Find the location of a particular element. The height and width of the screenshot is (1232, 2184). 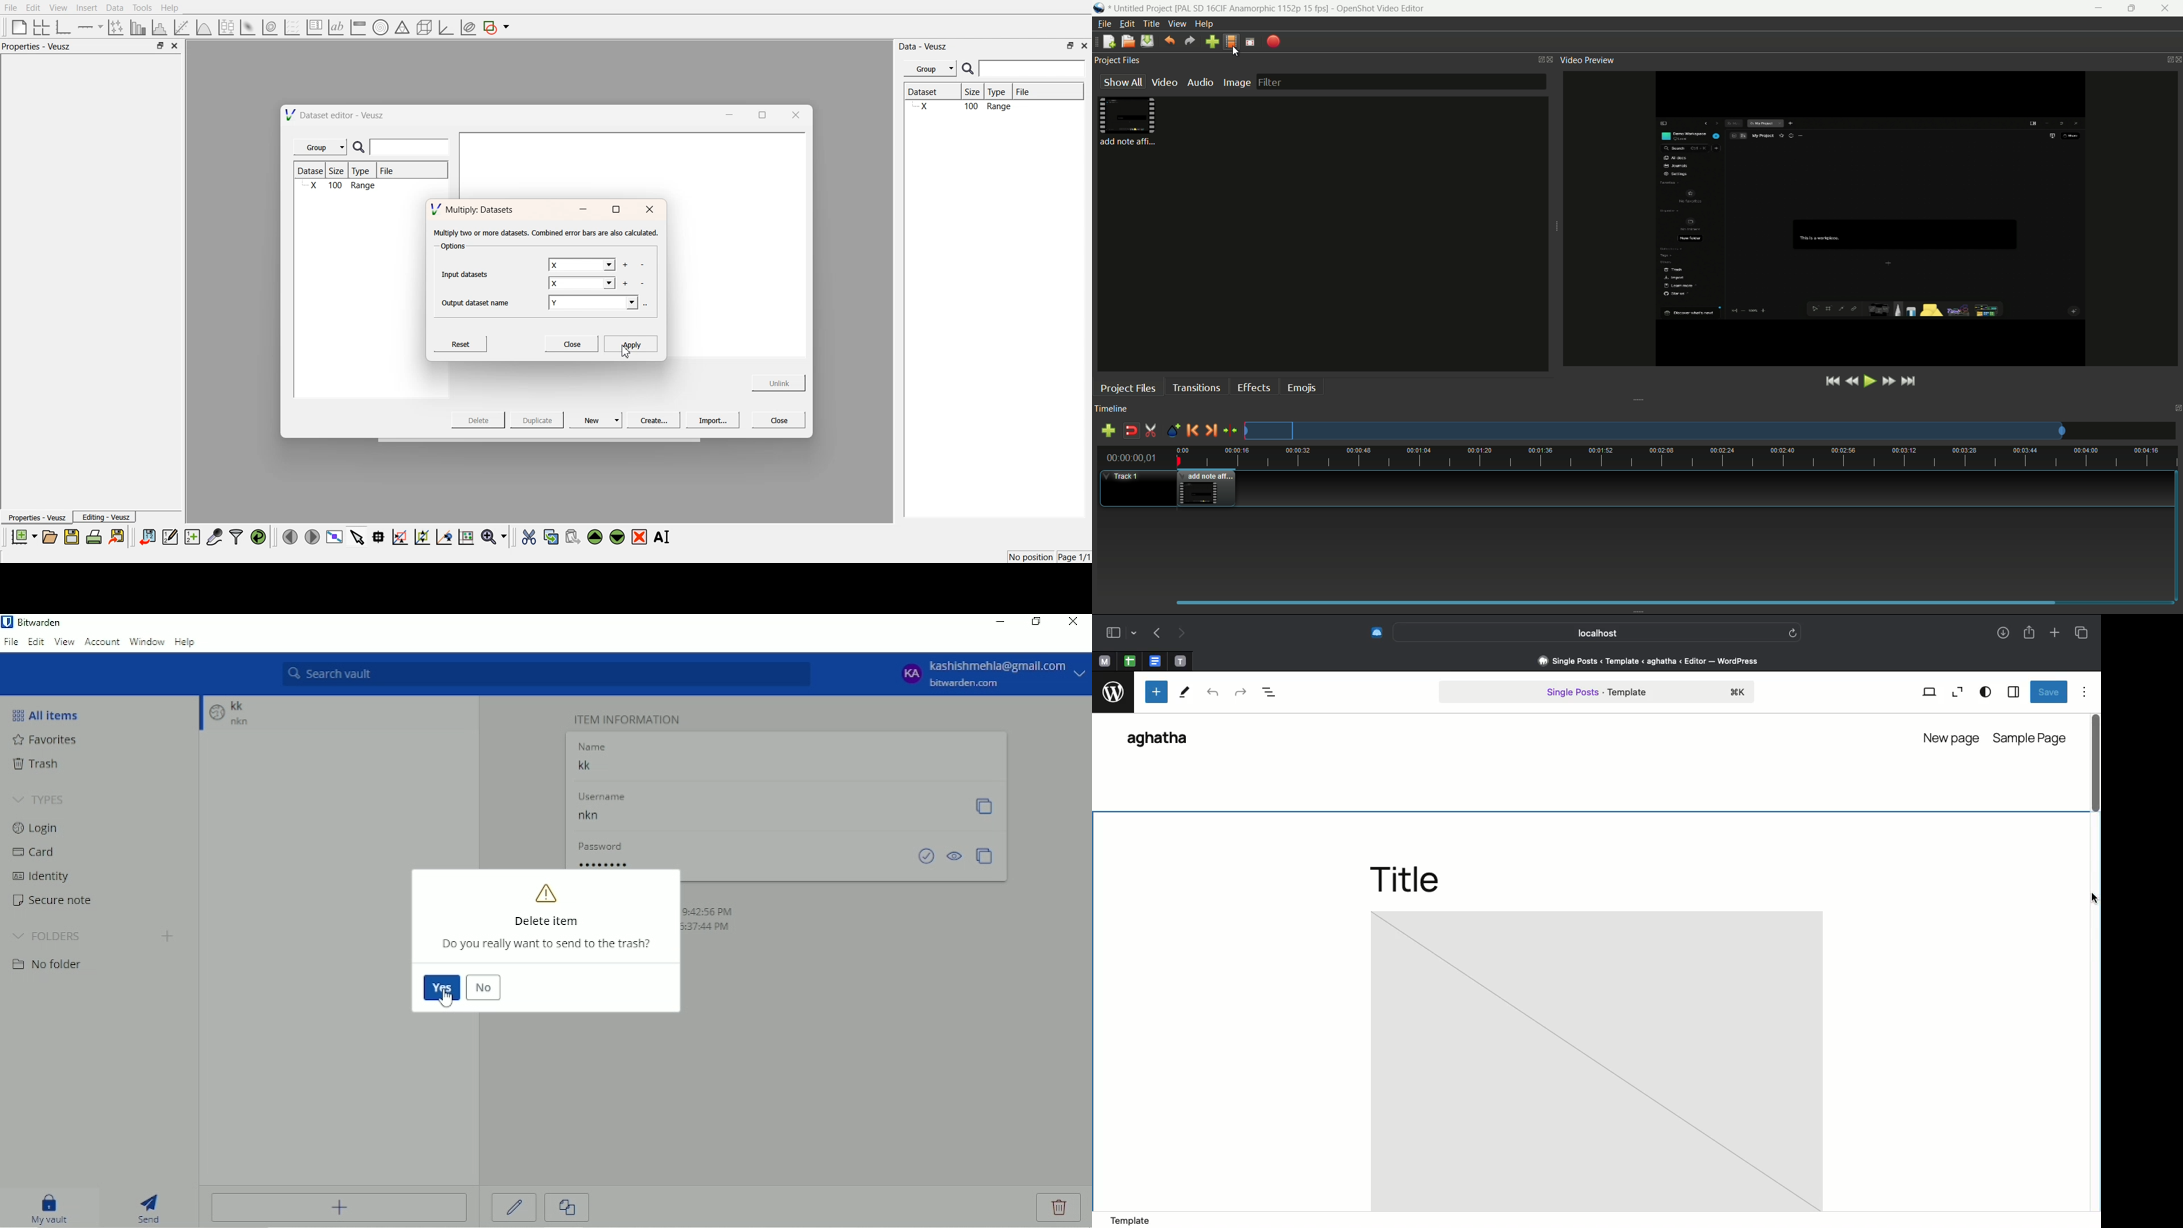

delete datasets is located at coordinates (643, 284).